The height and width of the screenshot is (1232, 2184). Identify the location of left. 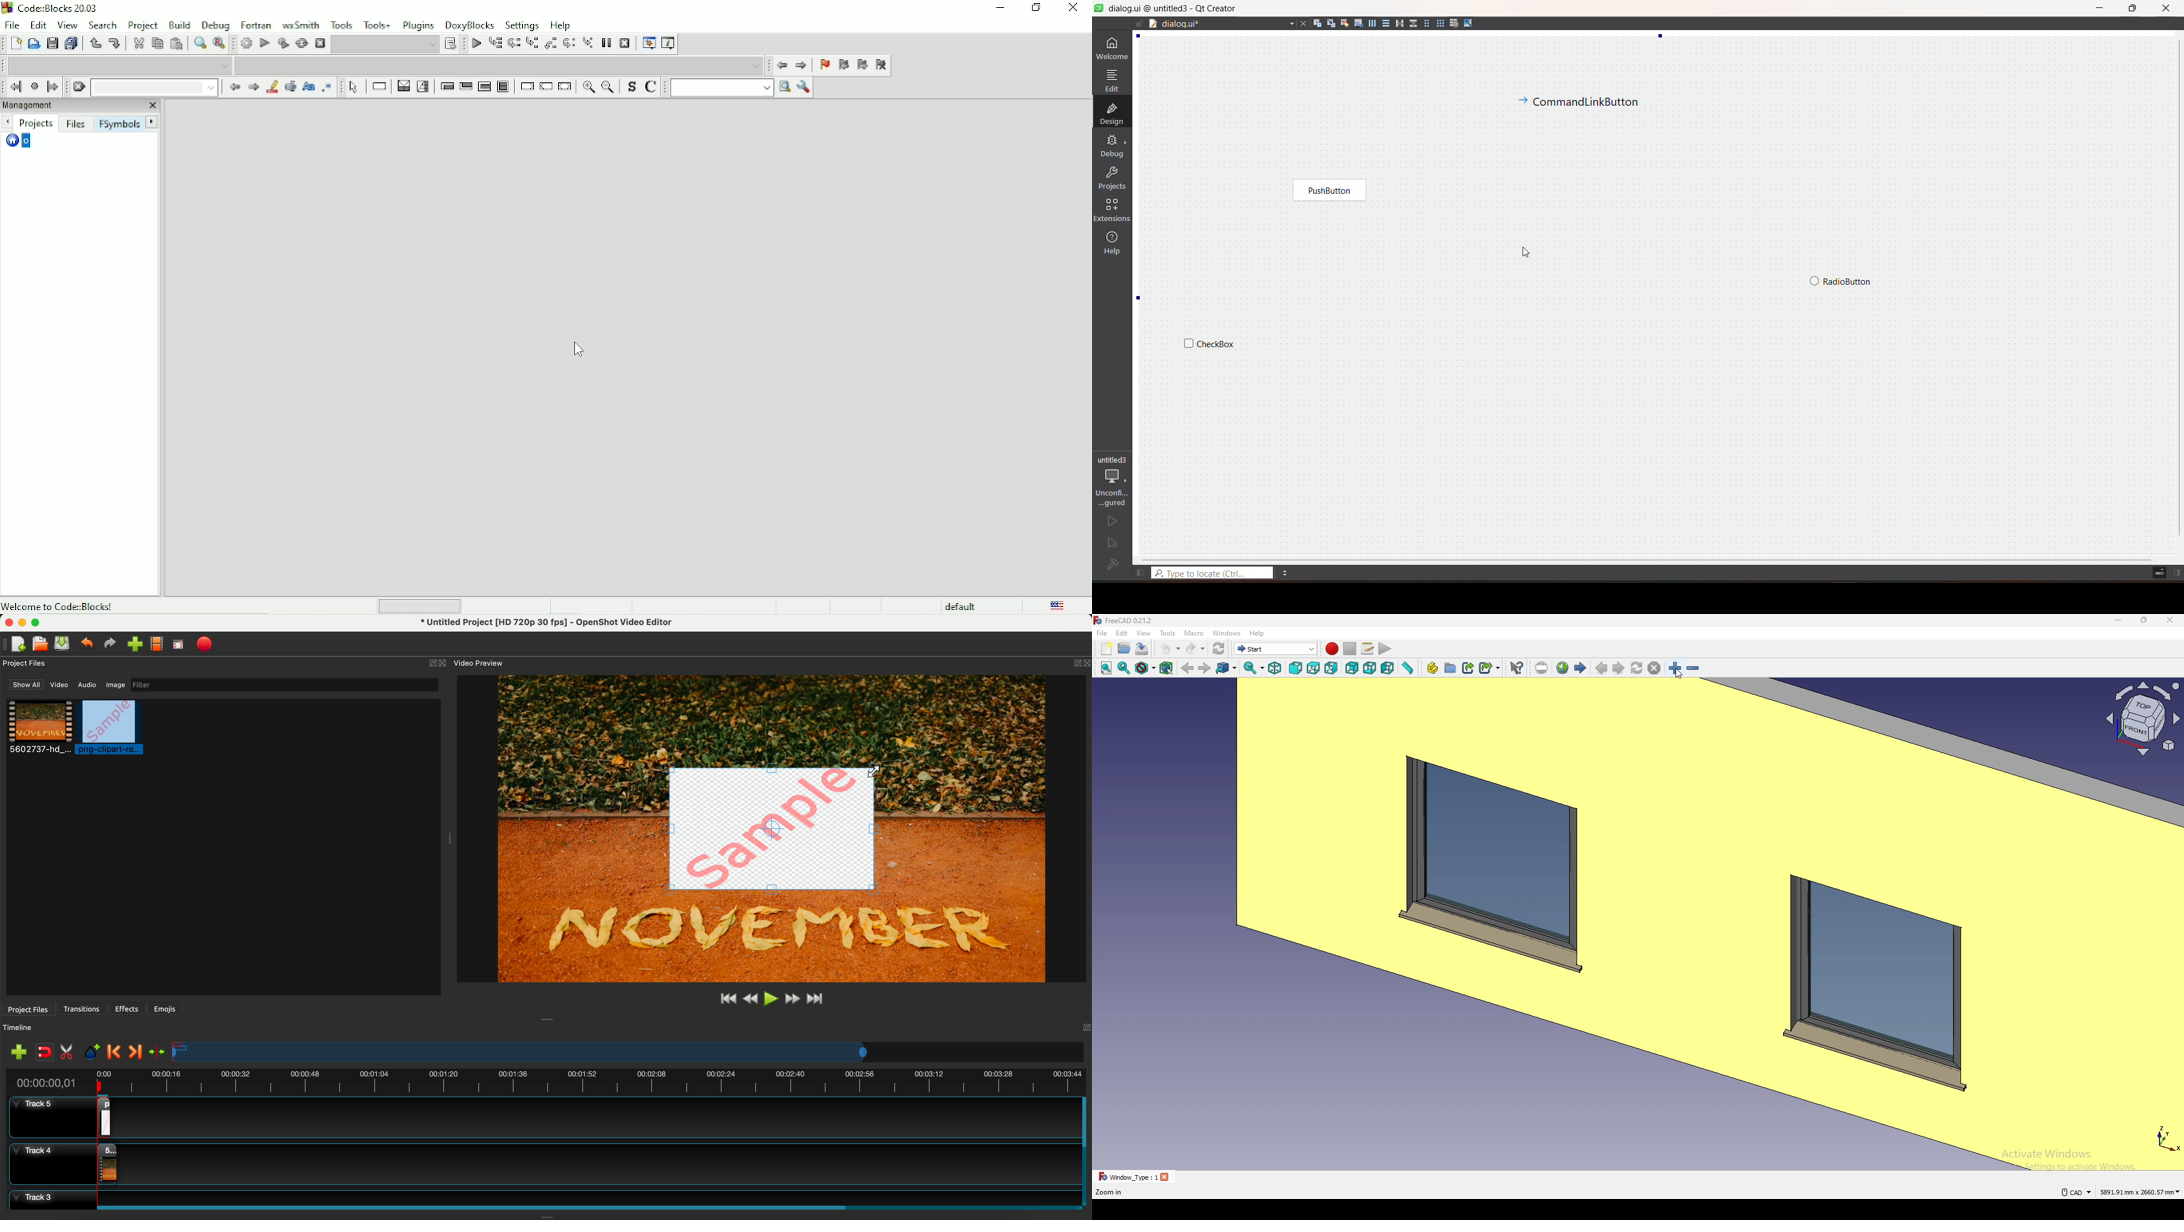
(1387, 668).